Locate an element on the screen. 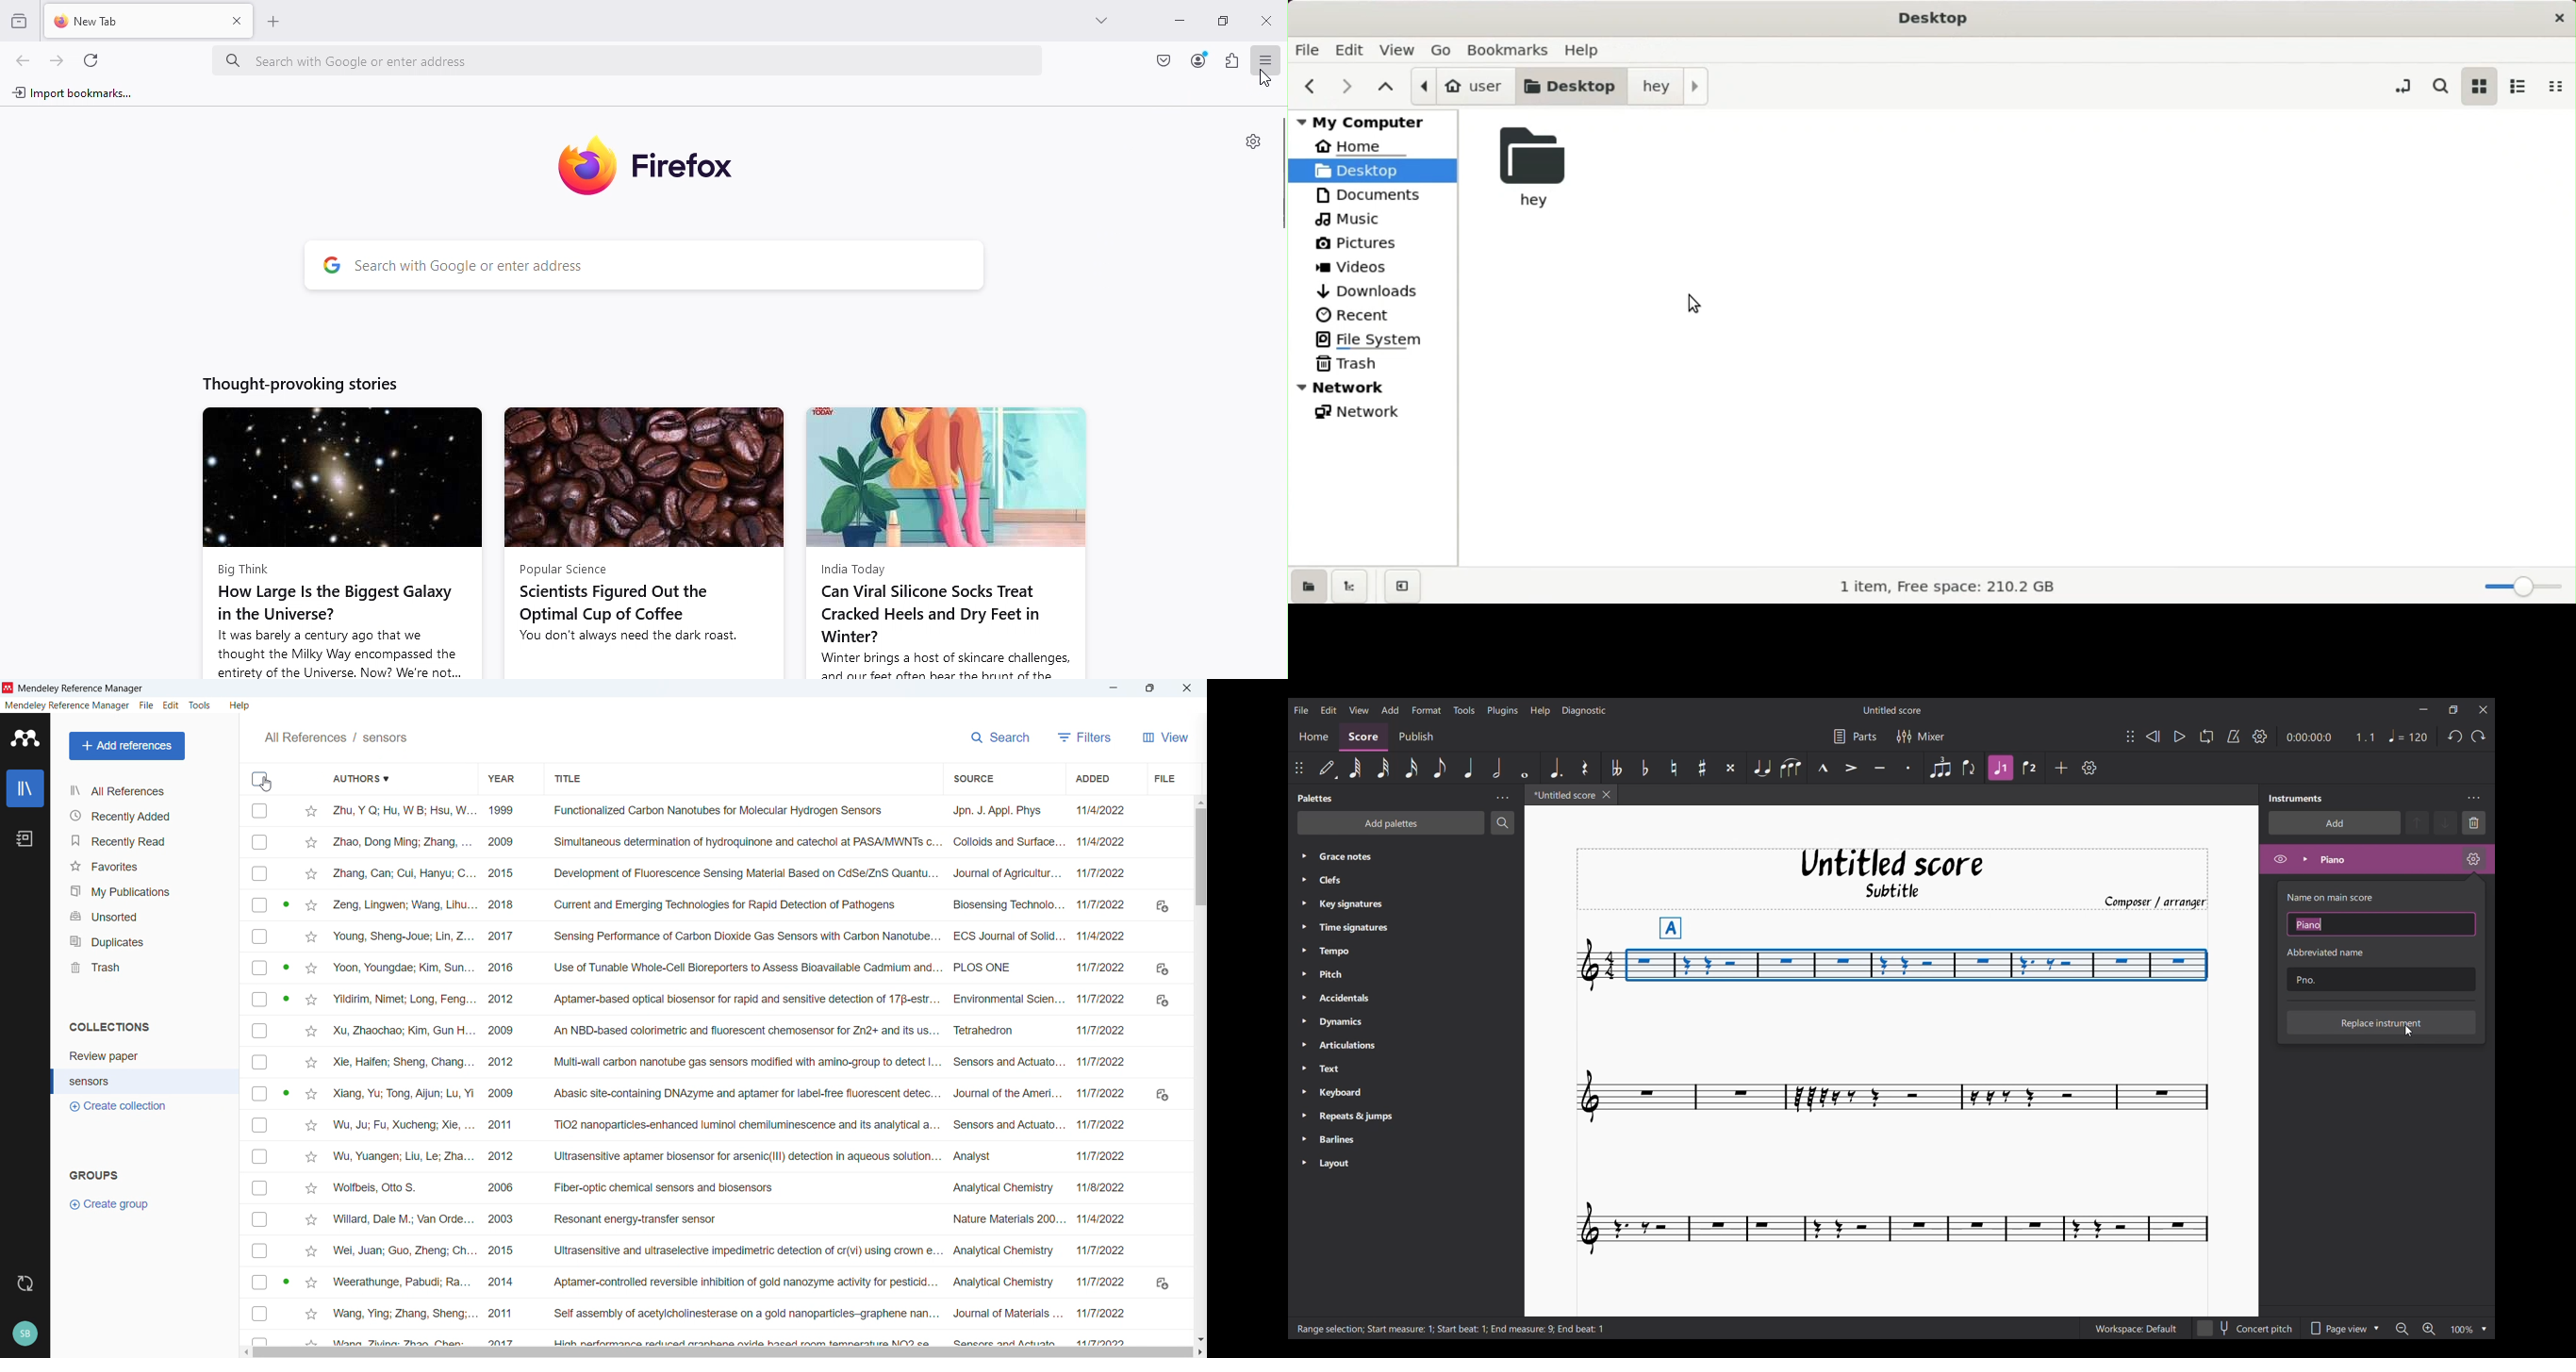  Home section is located at coordinates (1314, 735).